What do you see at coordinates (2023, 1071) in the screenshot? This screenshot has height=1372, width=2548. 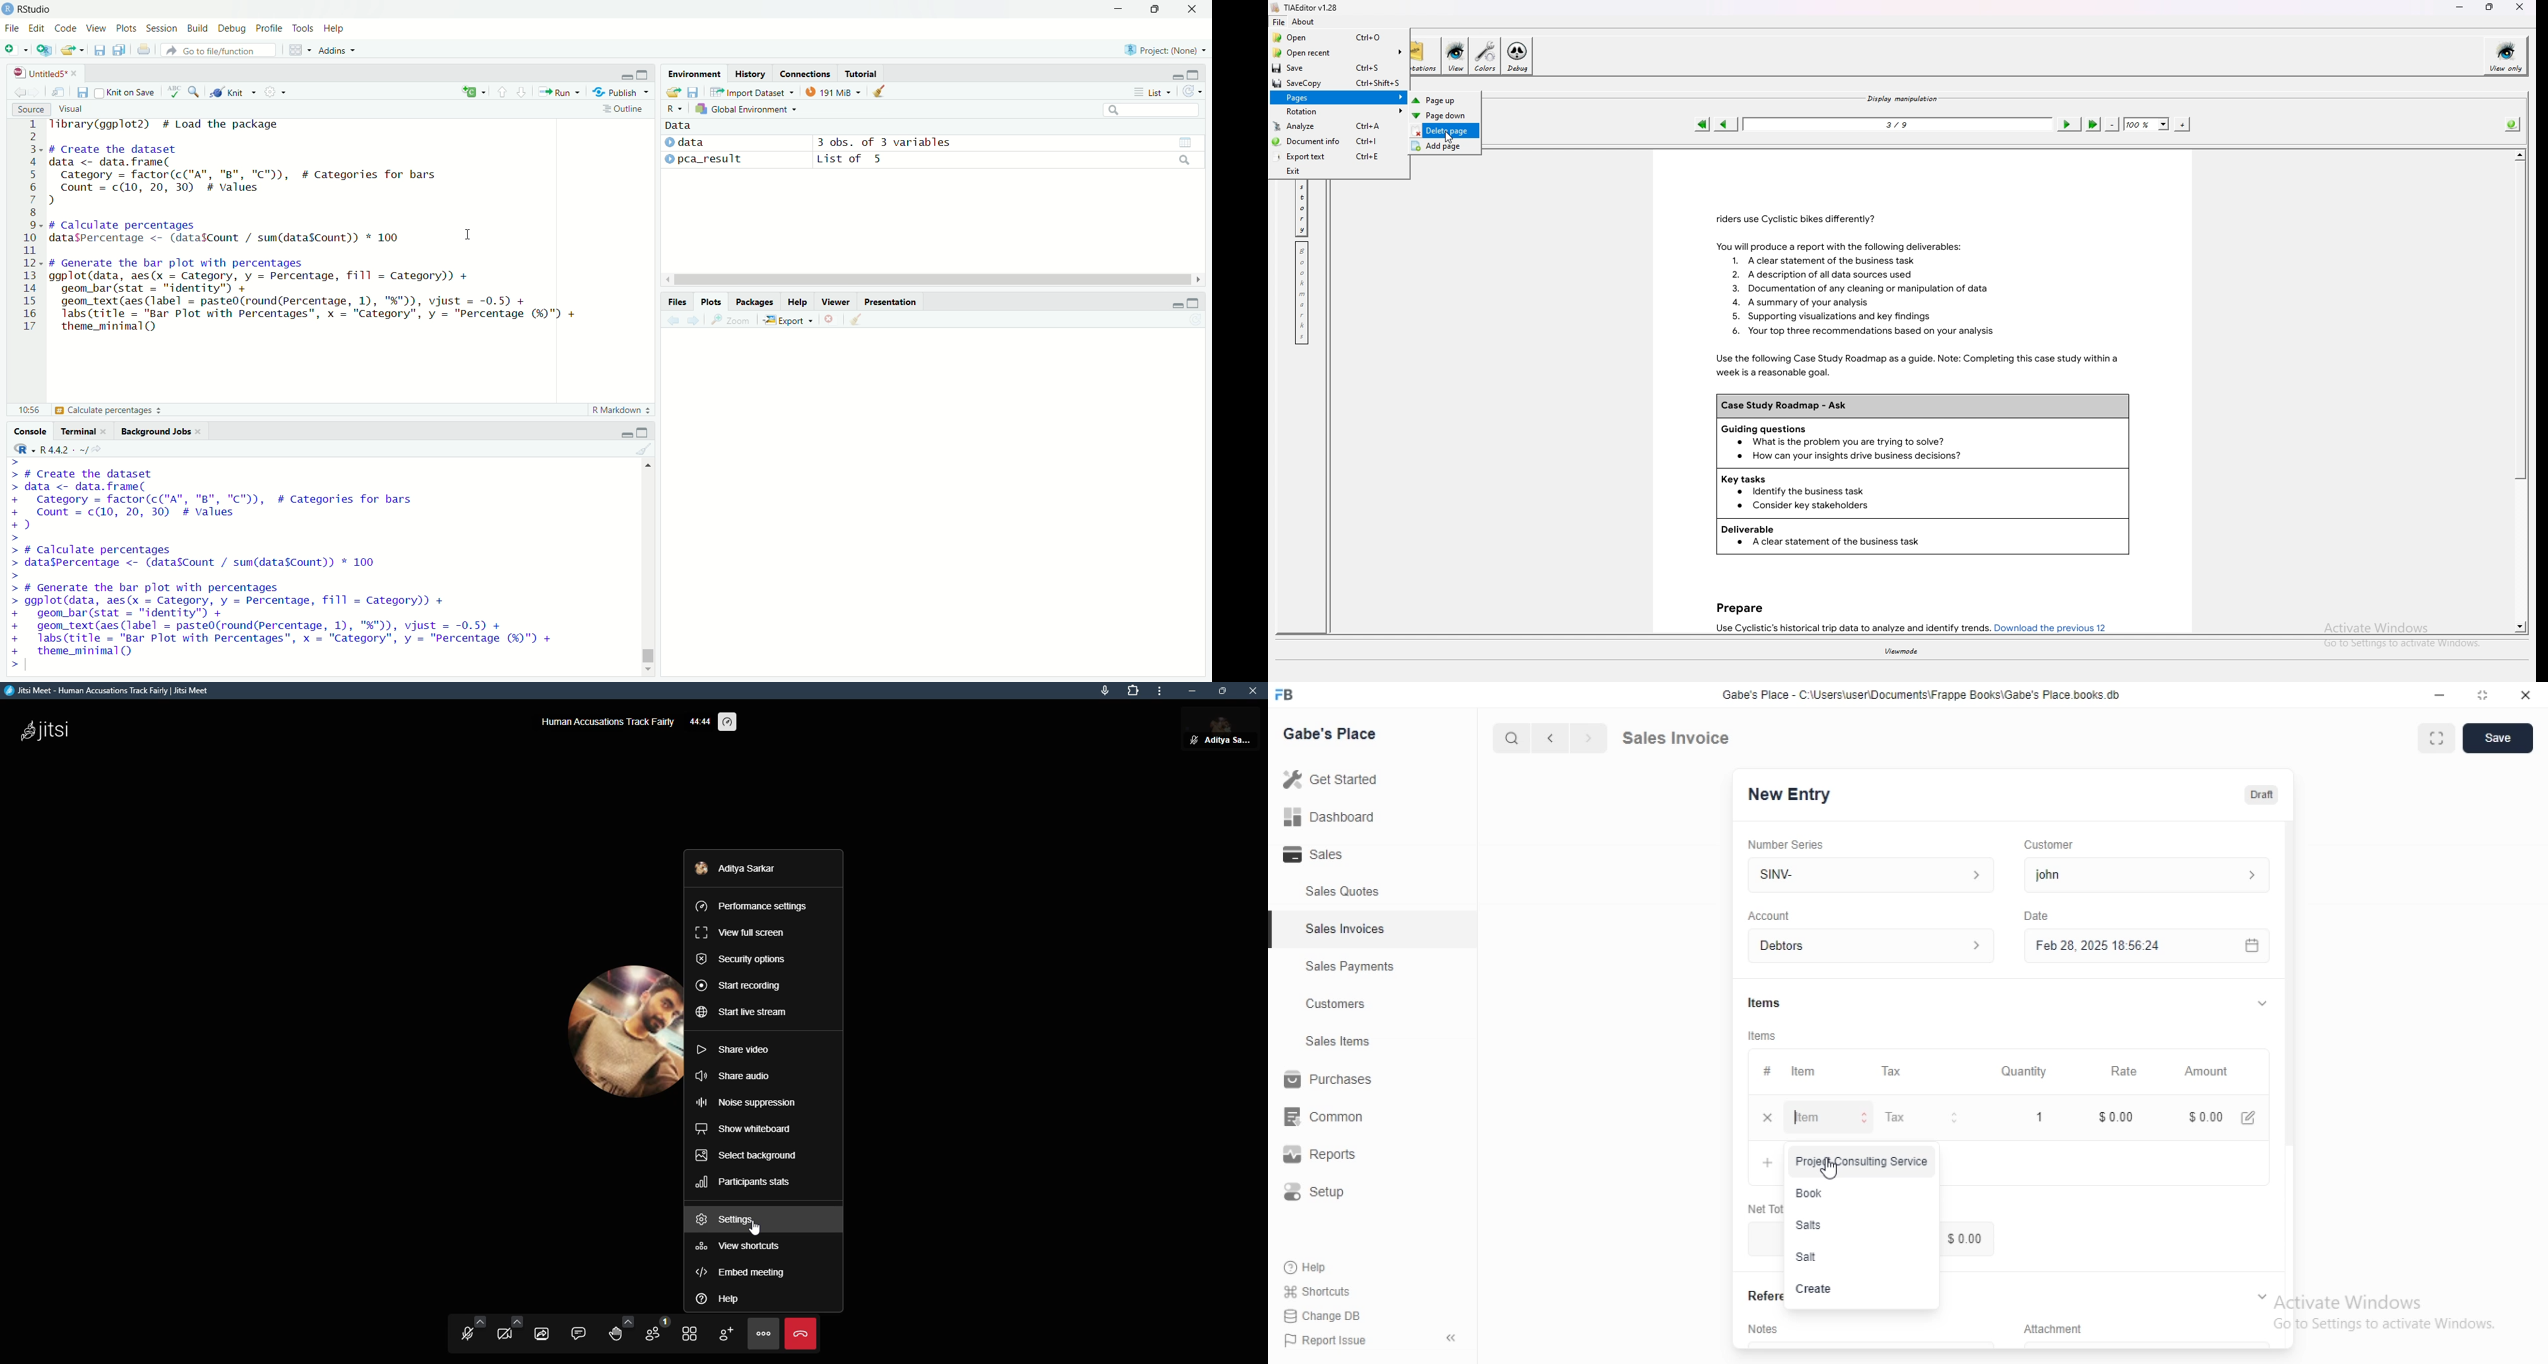 I see `‘Quantity` at bounding box center [2023, 1071].